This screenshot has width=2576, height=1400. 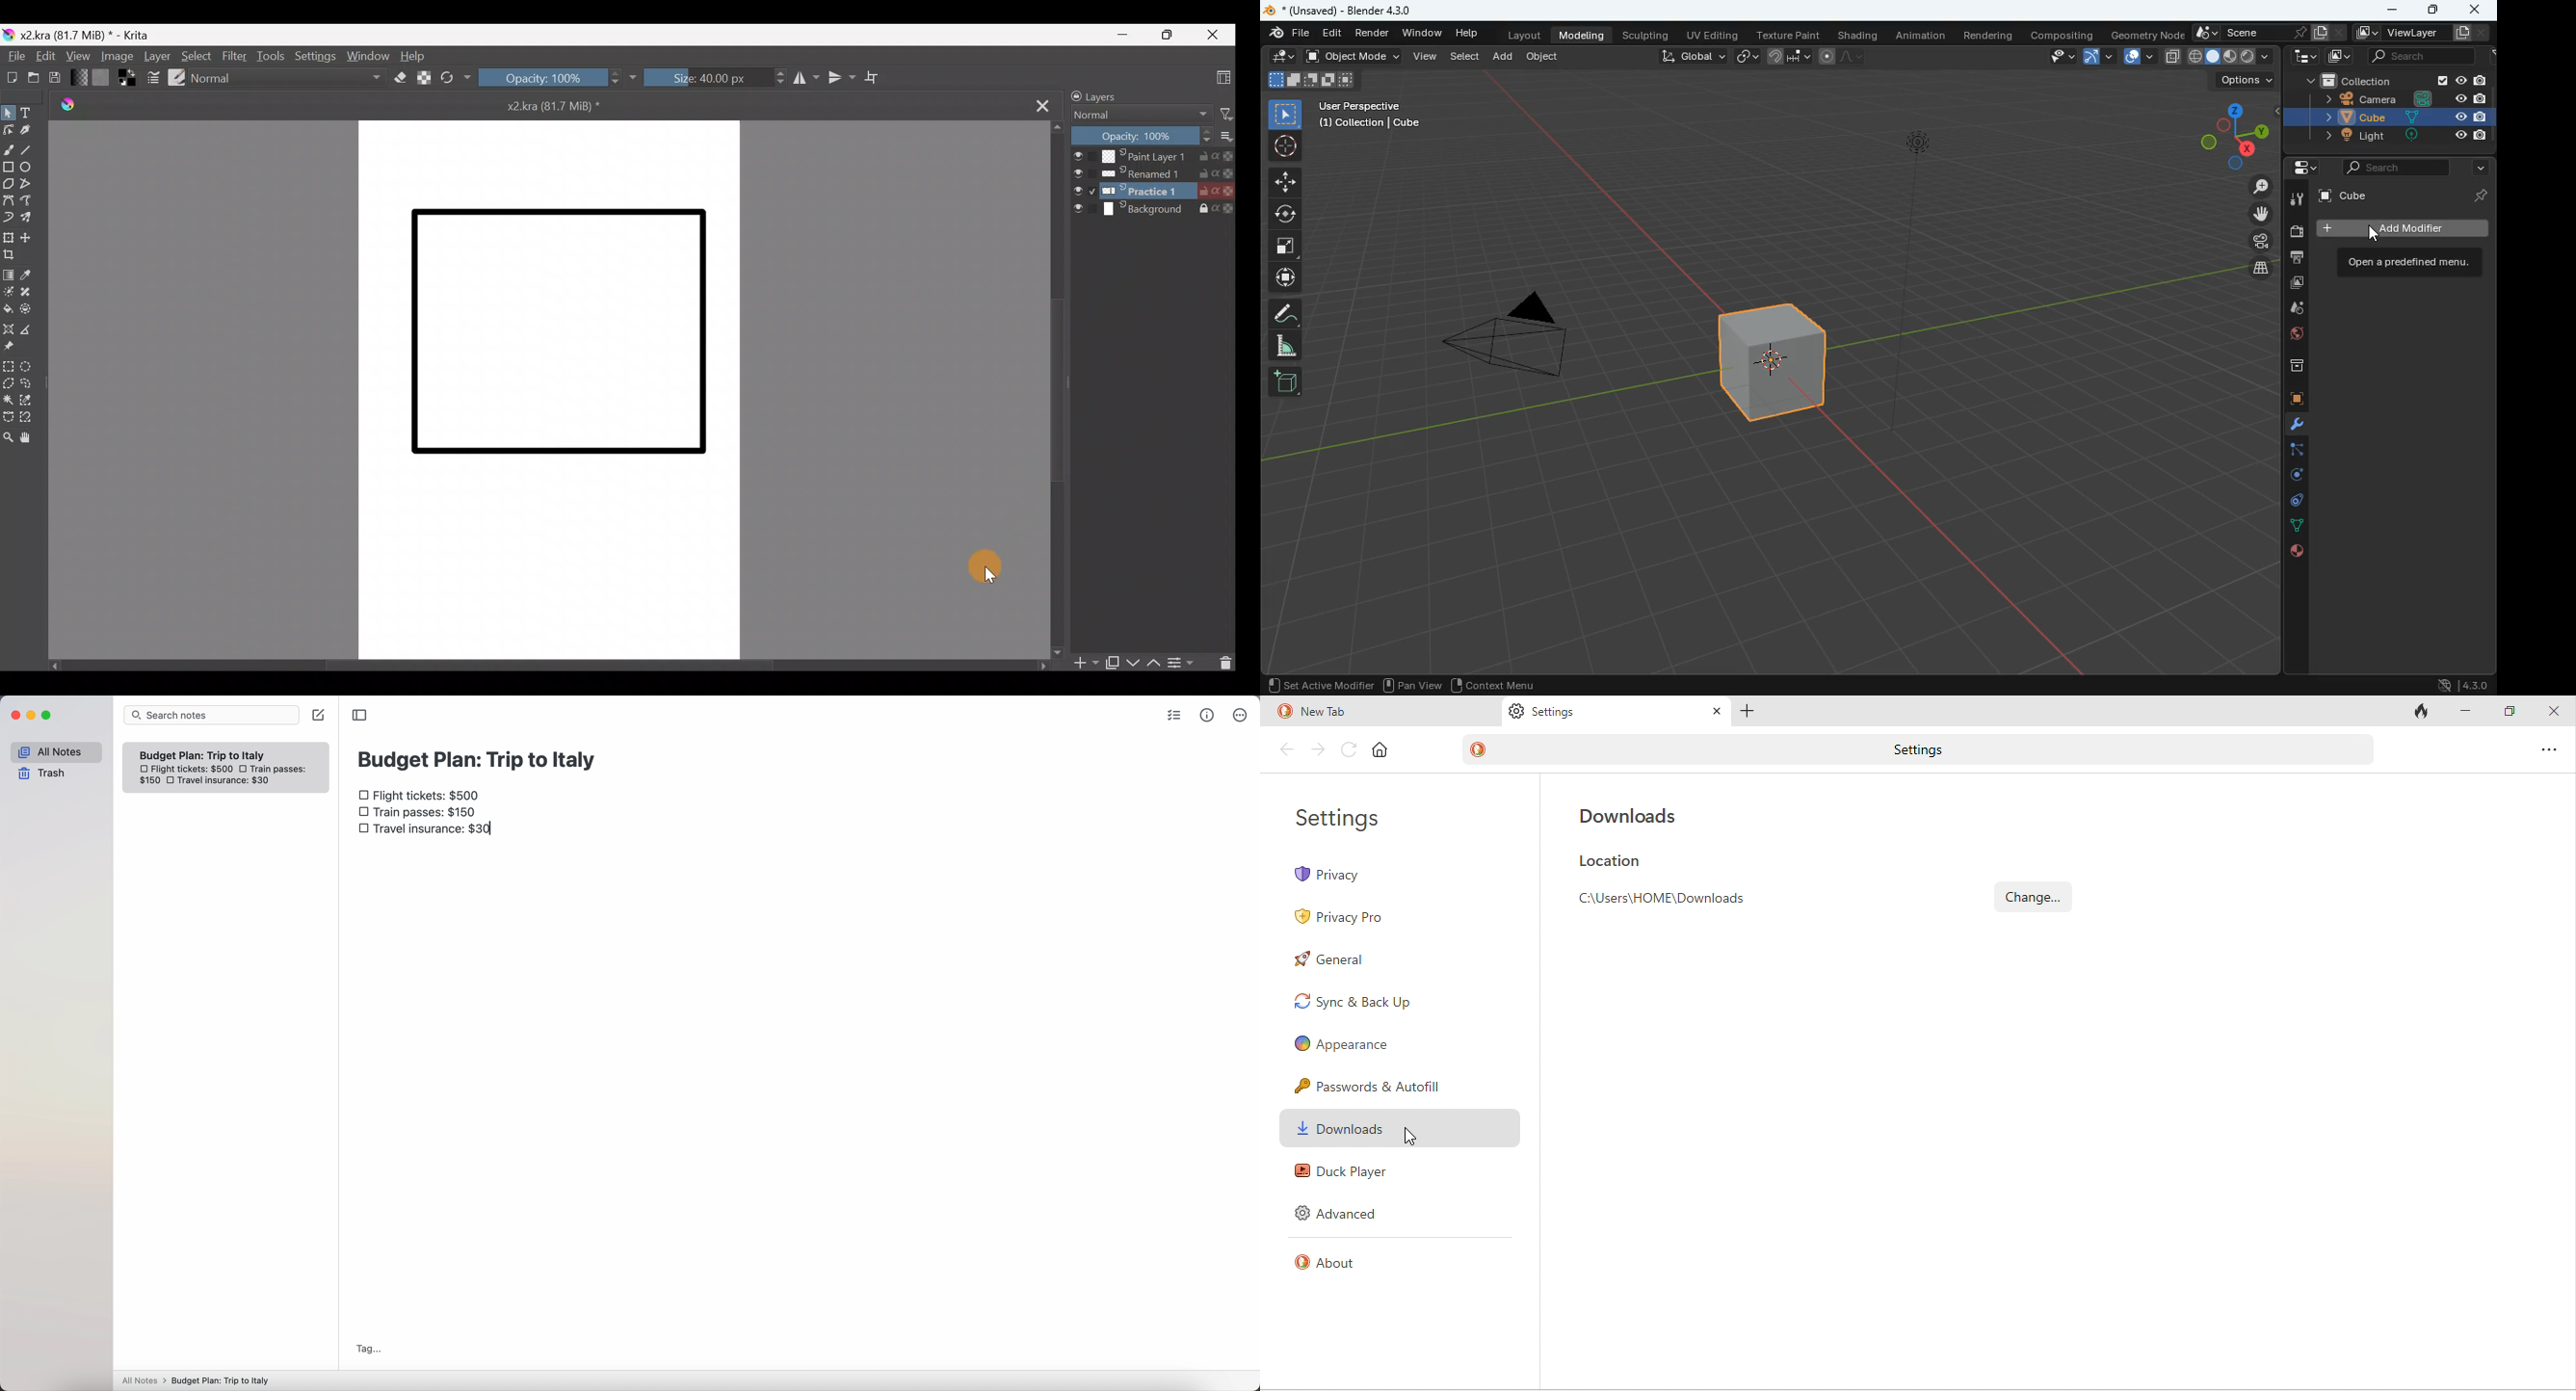 I want to click on all notes, so click(x=55, y=752).